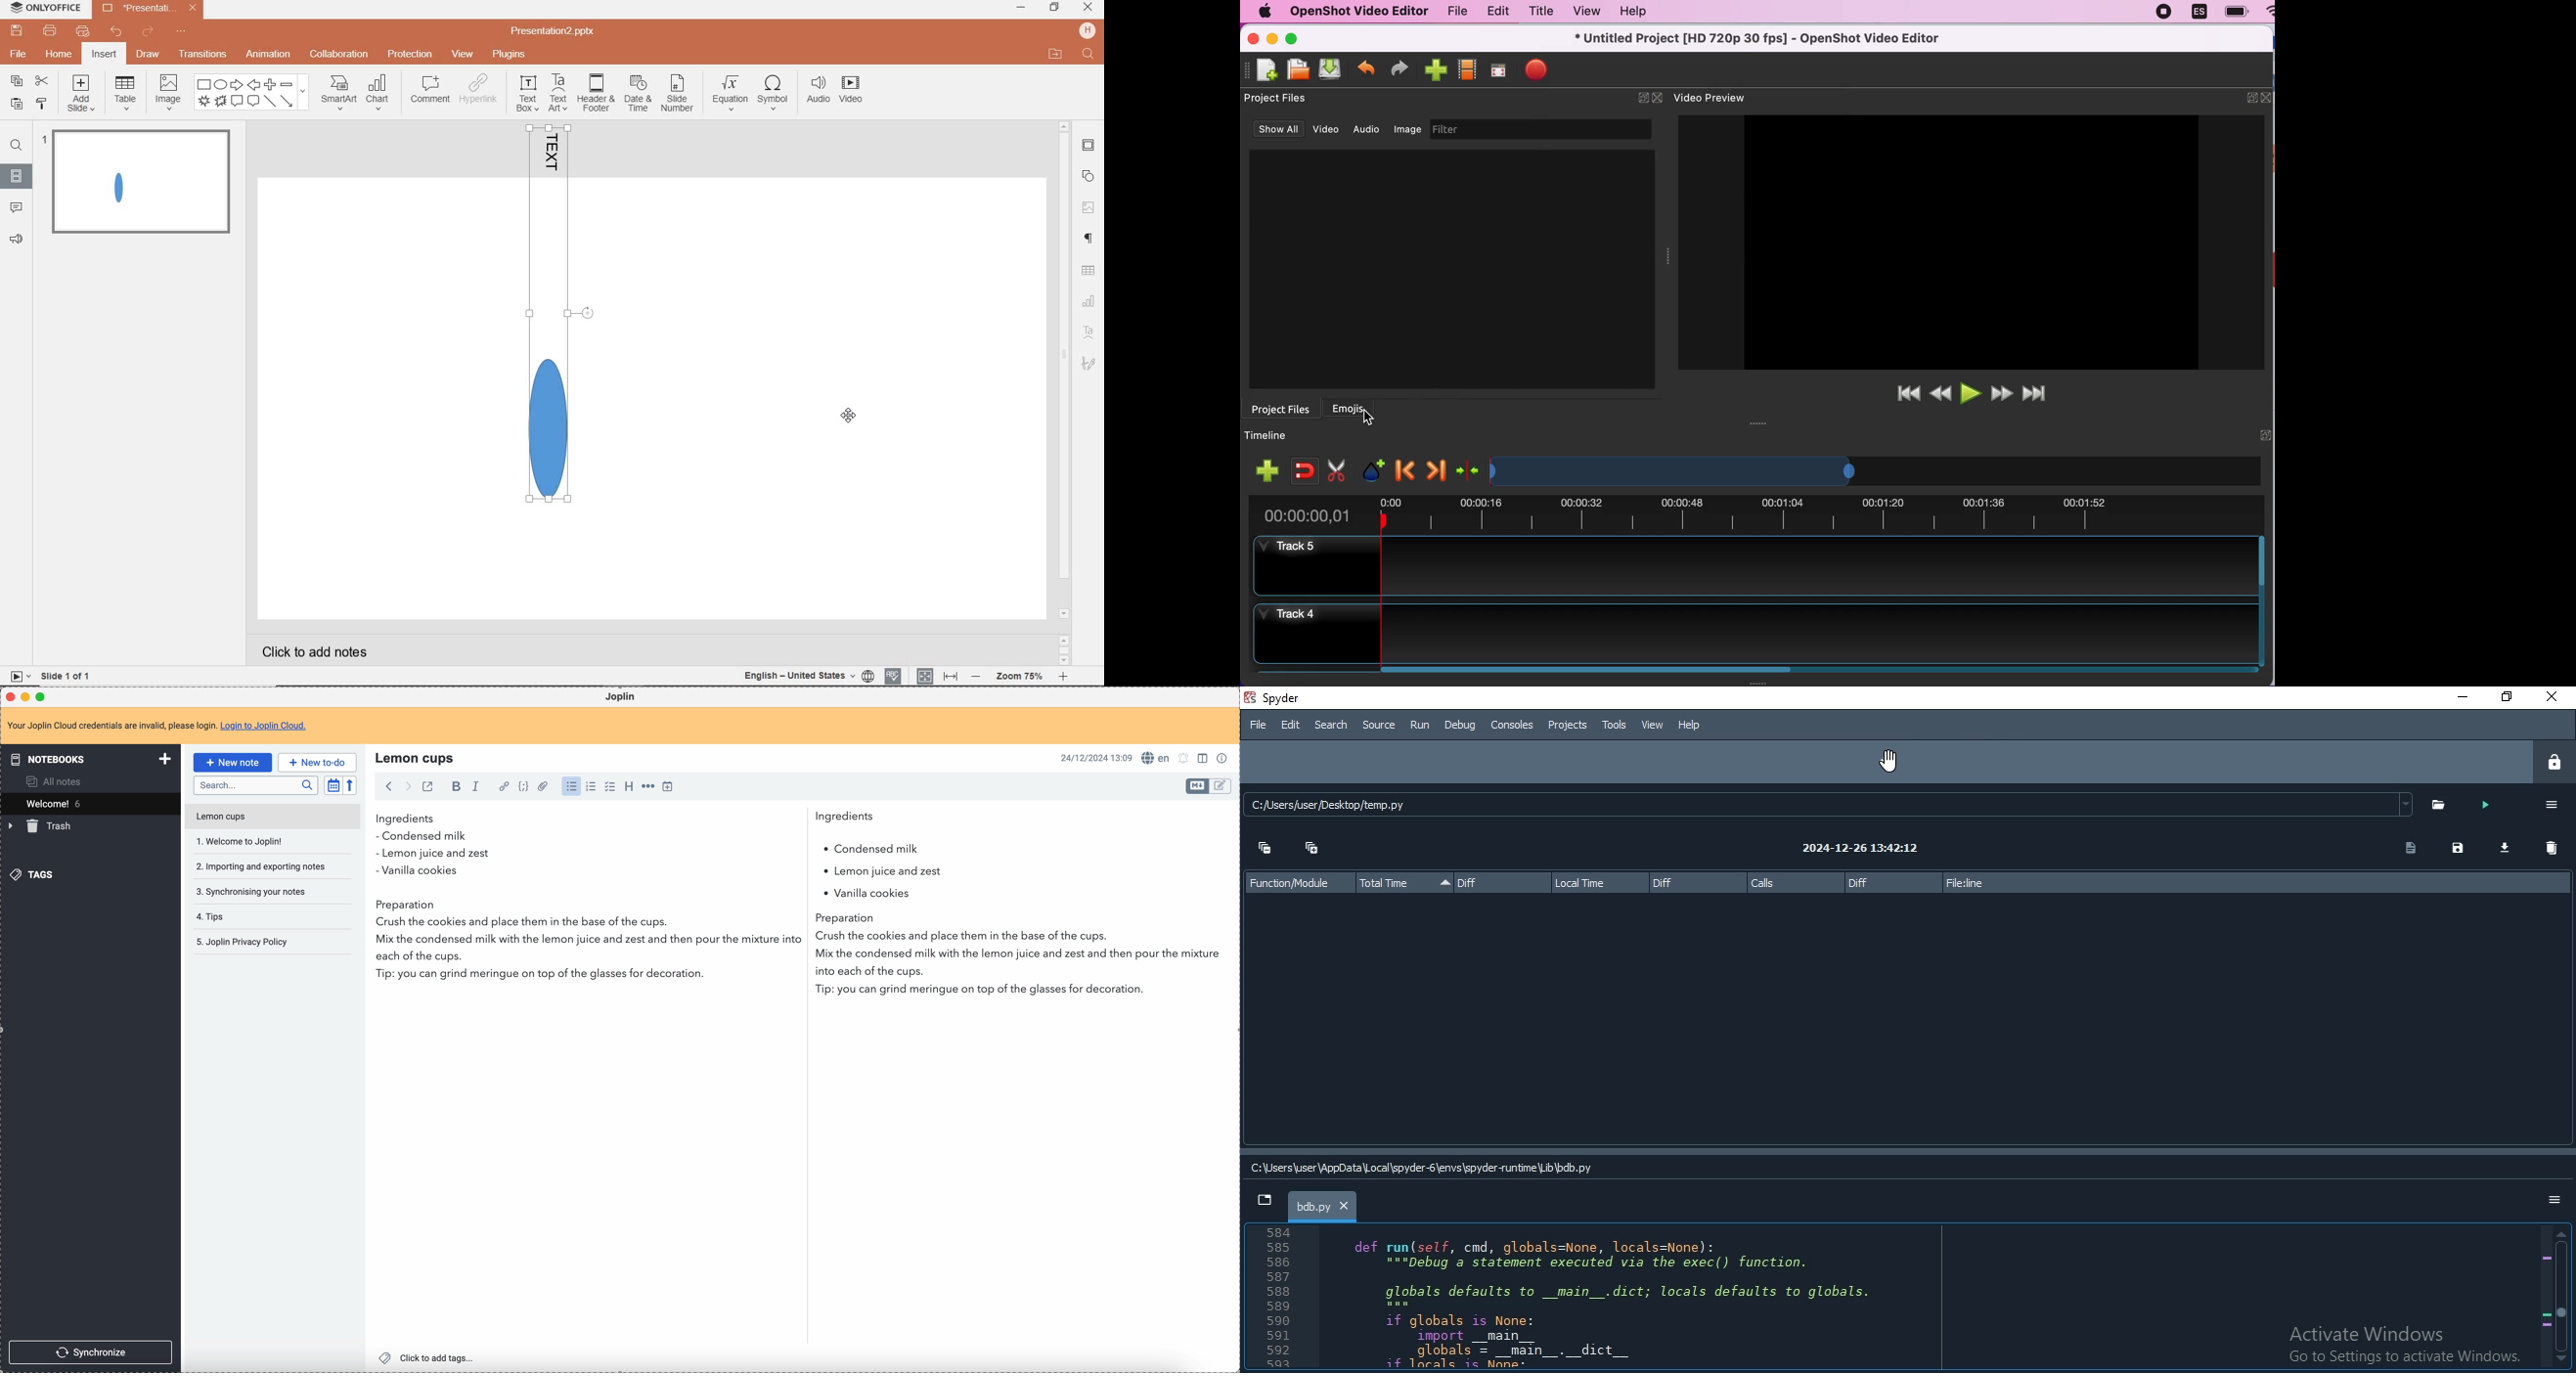  What do you see at coordinates (429, 1357) in the screenshot?
I see `click to add tags` at bounding box center [429, 1357].